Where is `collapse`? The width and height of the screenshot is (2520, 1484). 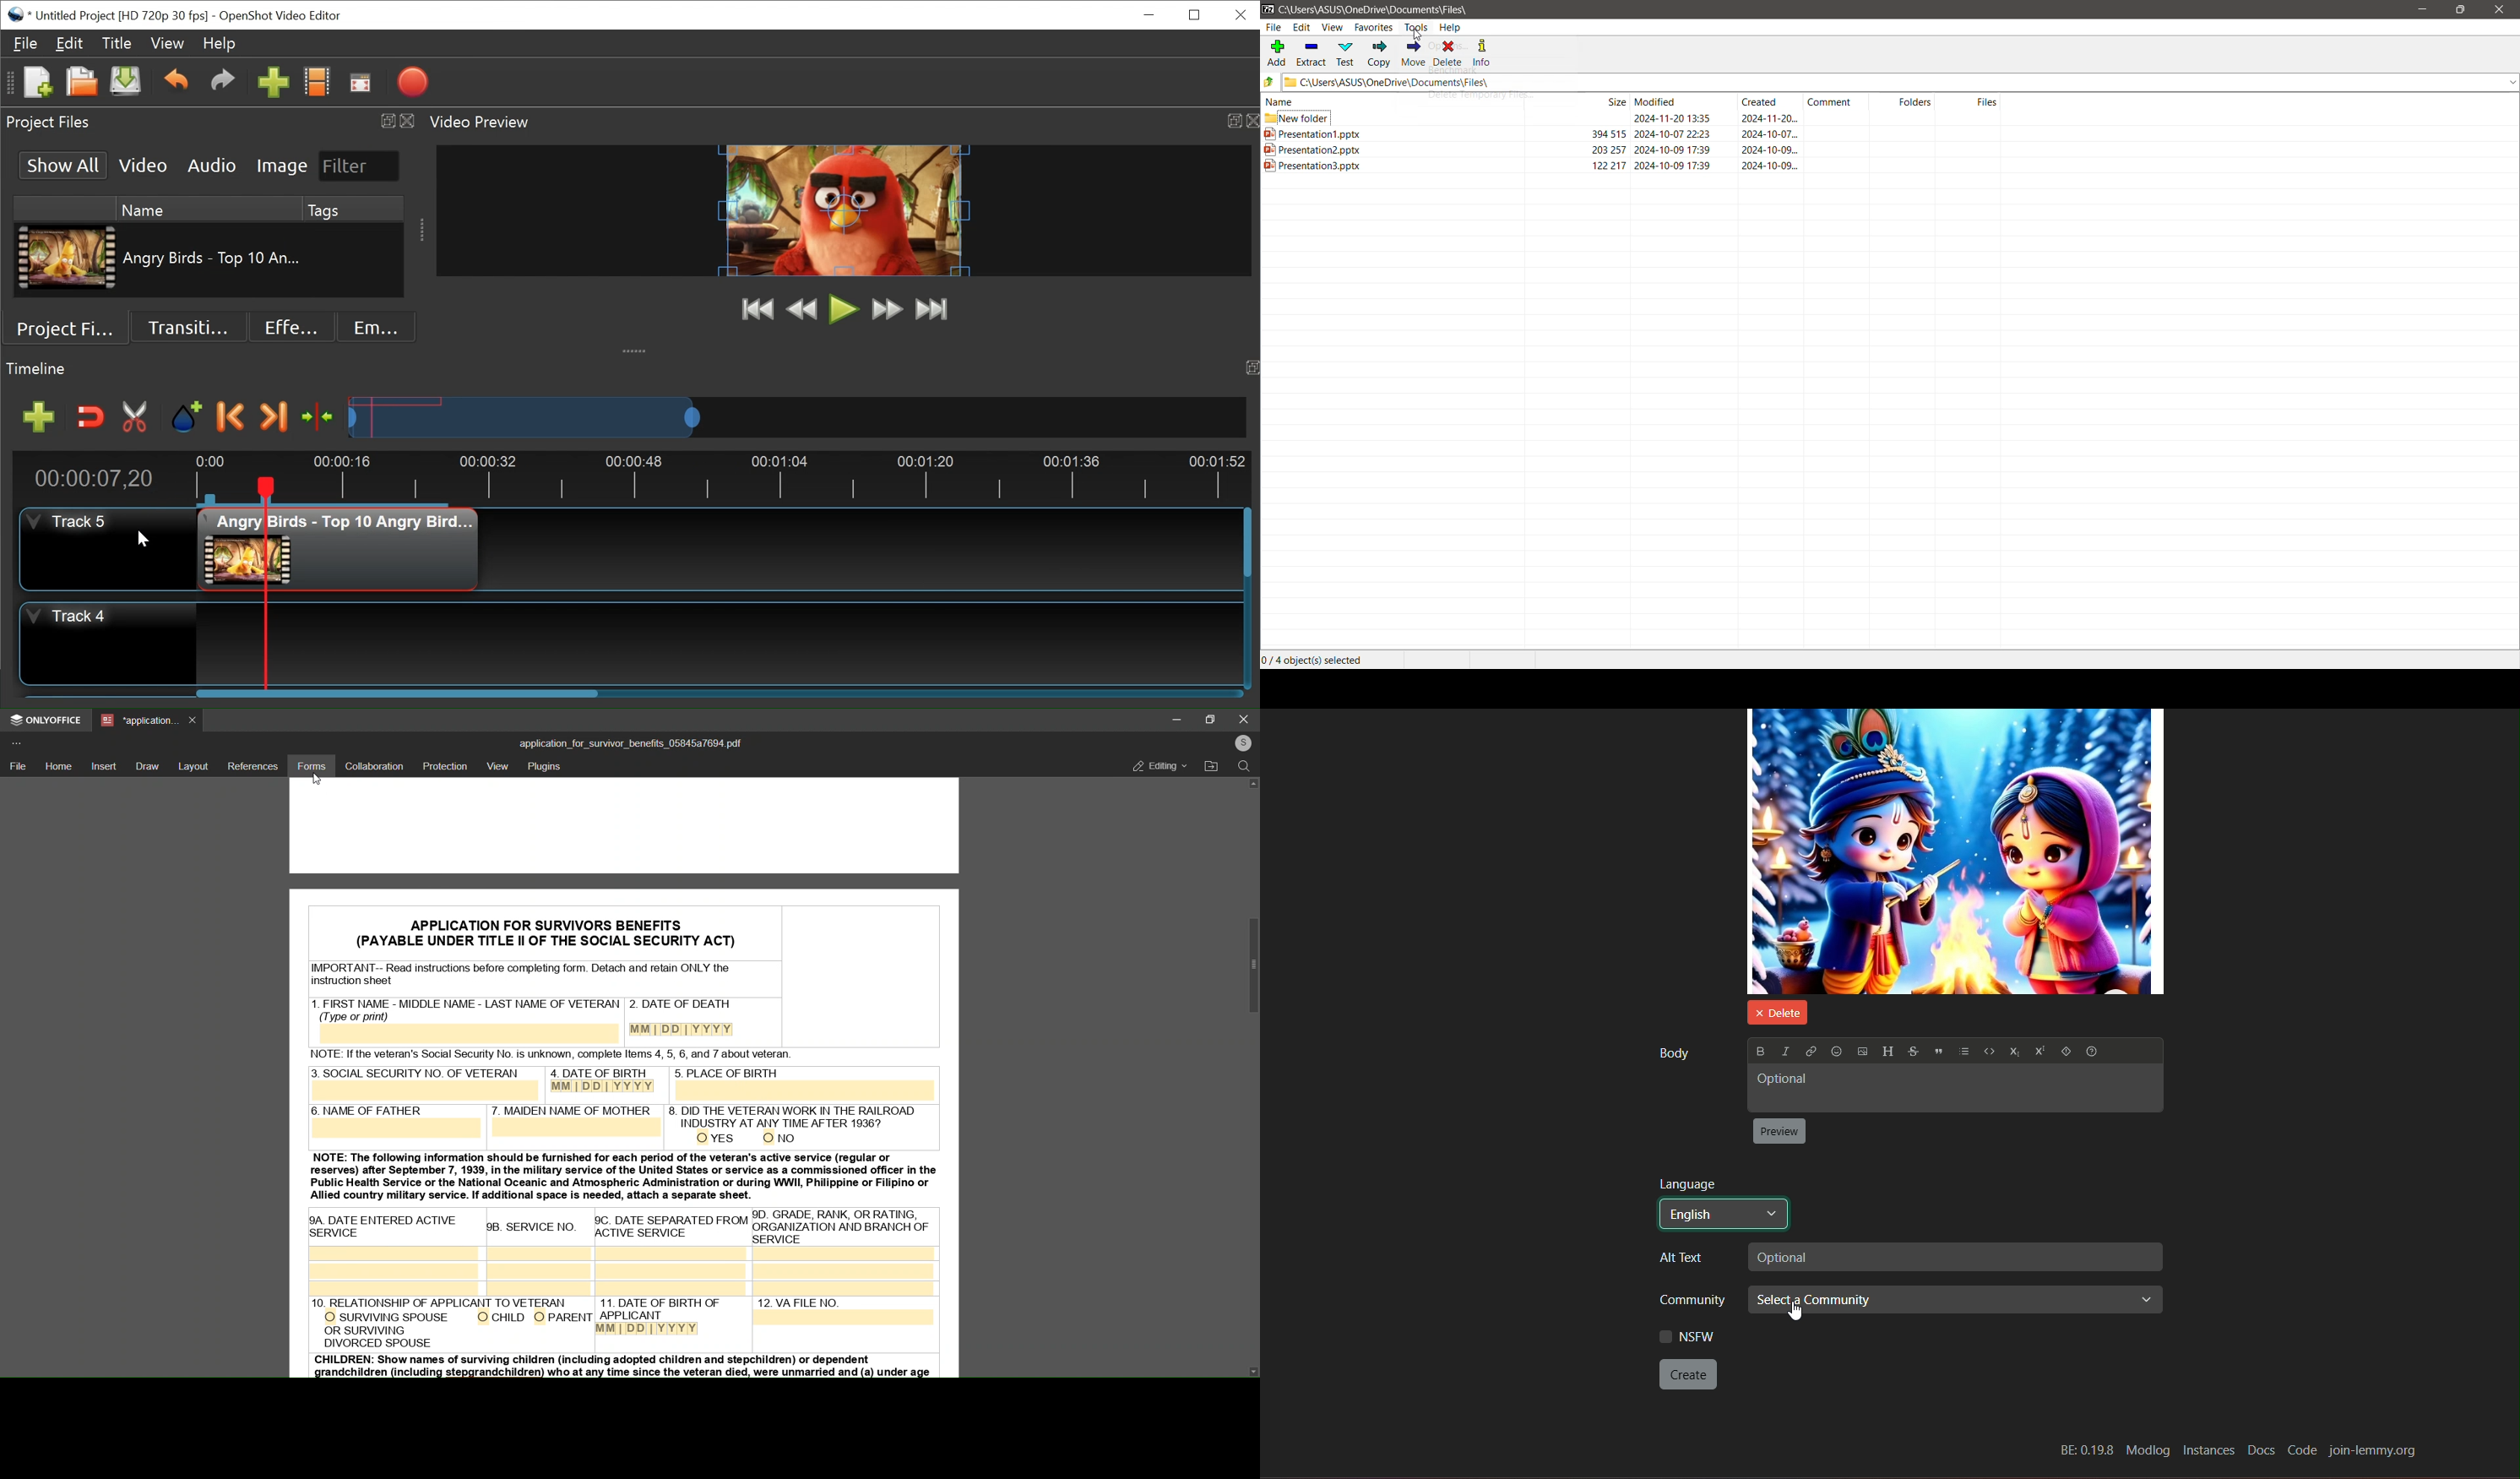 collapse is located at coordinates (639, 348).